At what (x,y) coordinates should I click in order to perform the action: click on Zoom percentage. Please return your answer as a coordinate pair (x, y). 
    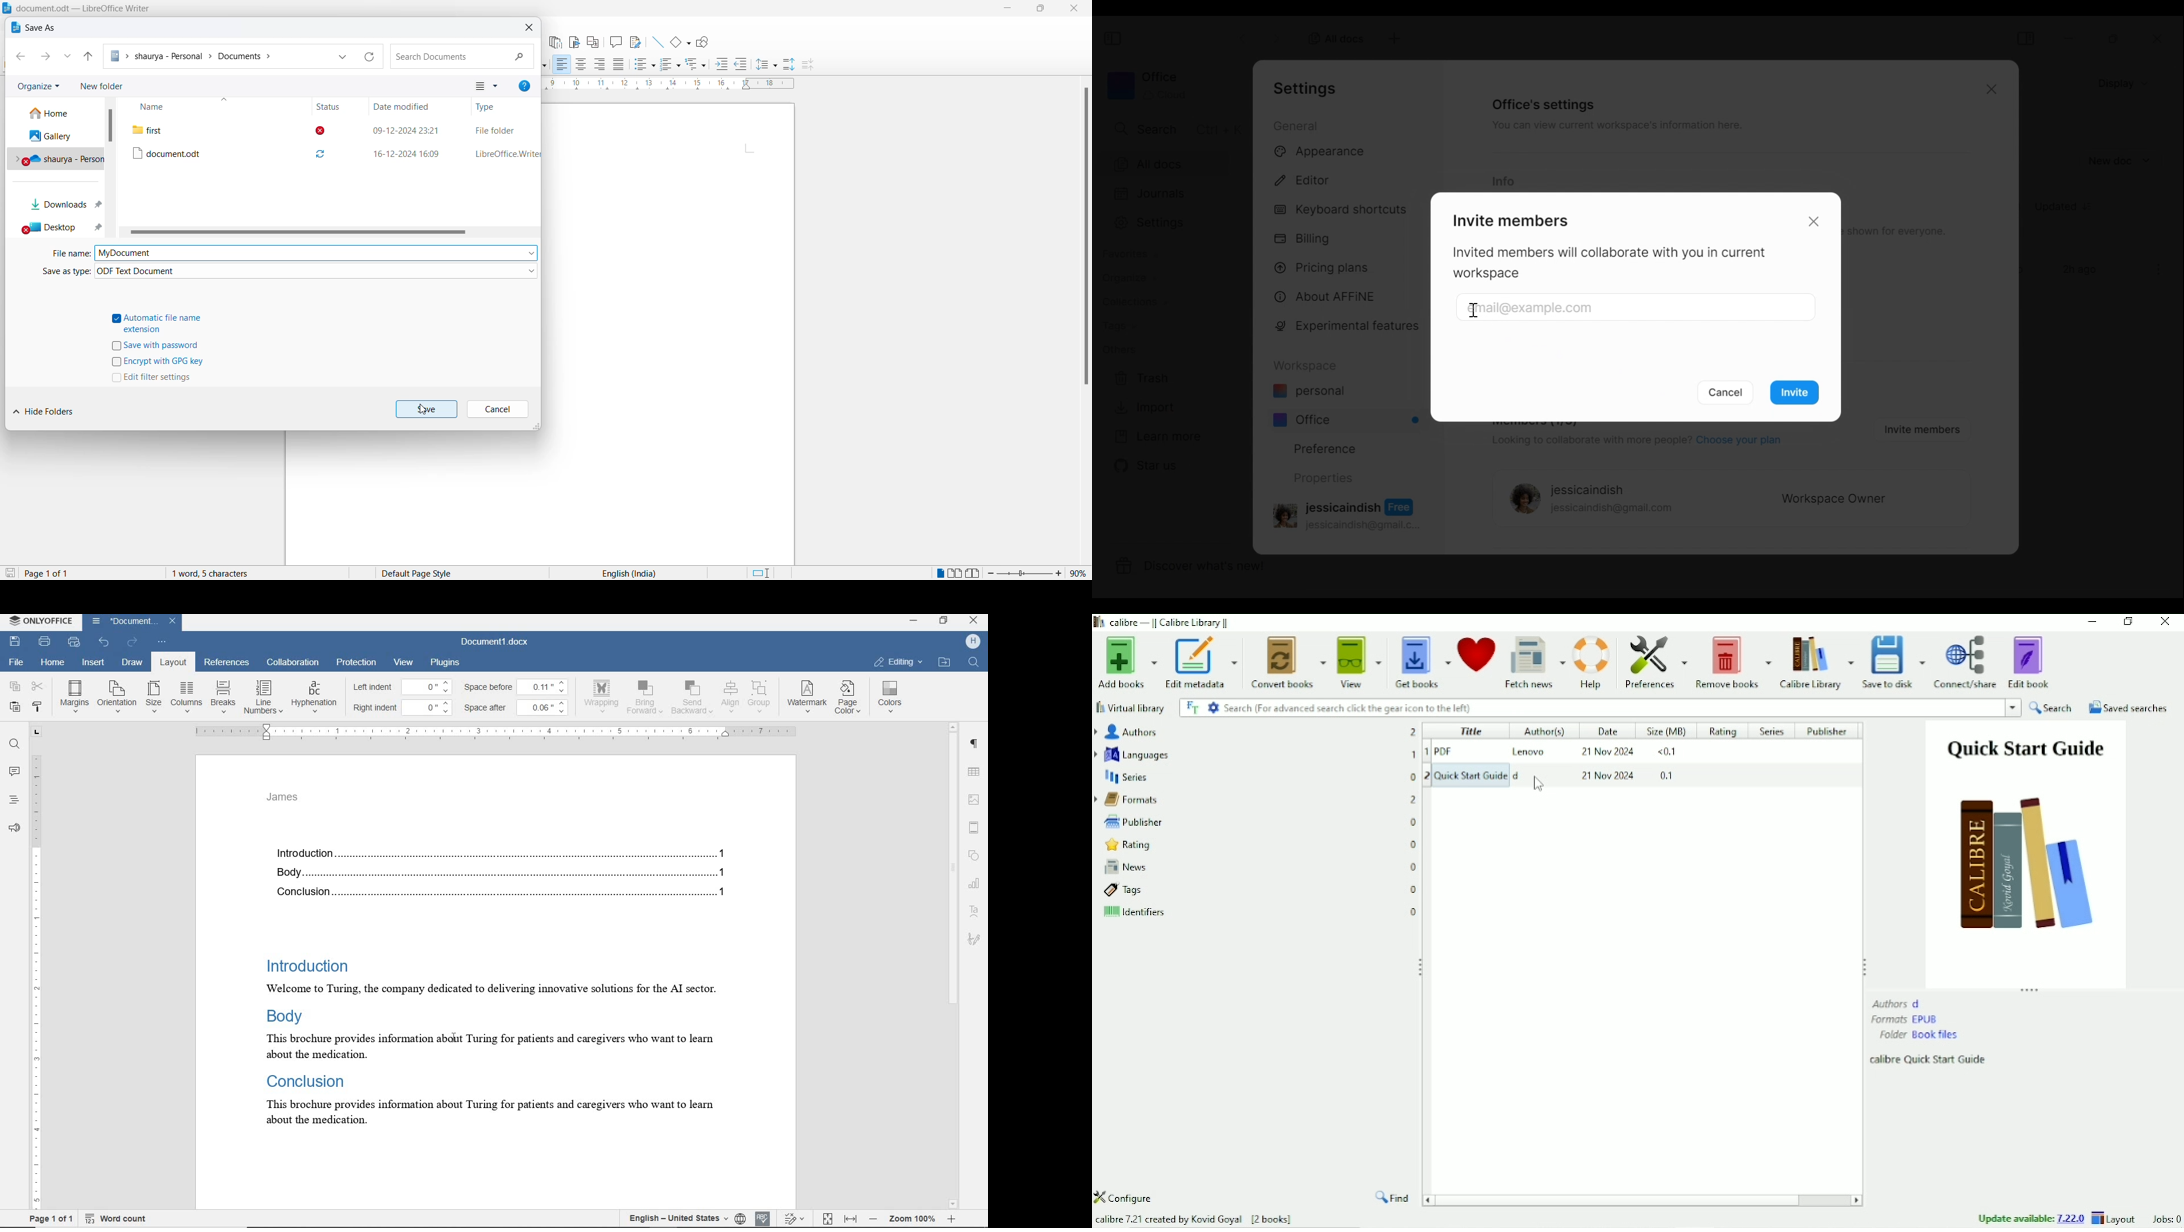
    Looking at the image, I should click on (1078, 573).